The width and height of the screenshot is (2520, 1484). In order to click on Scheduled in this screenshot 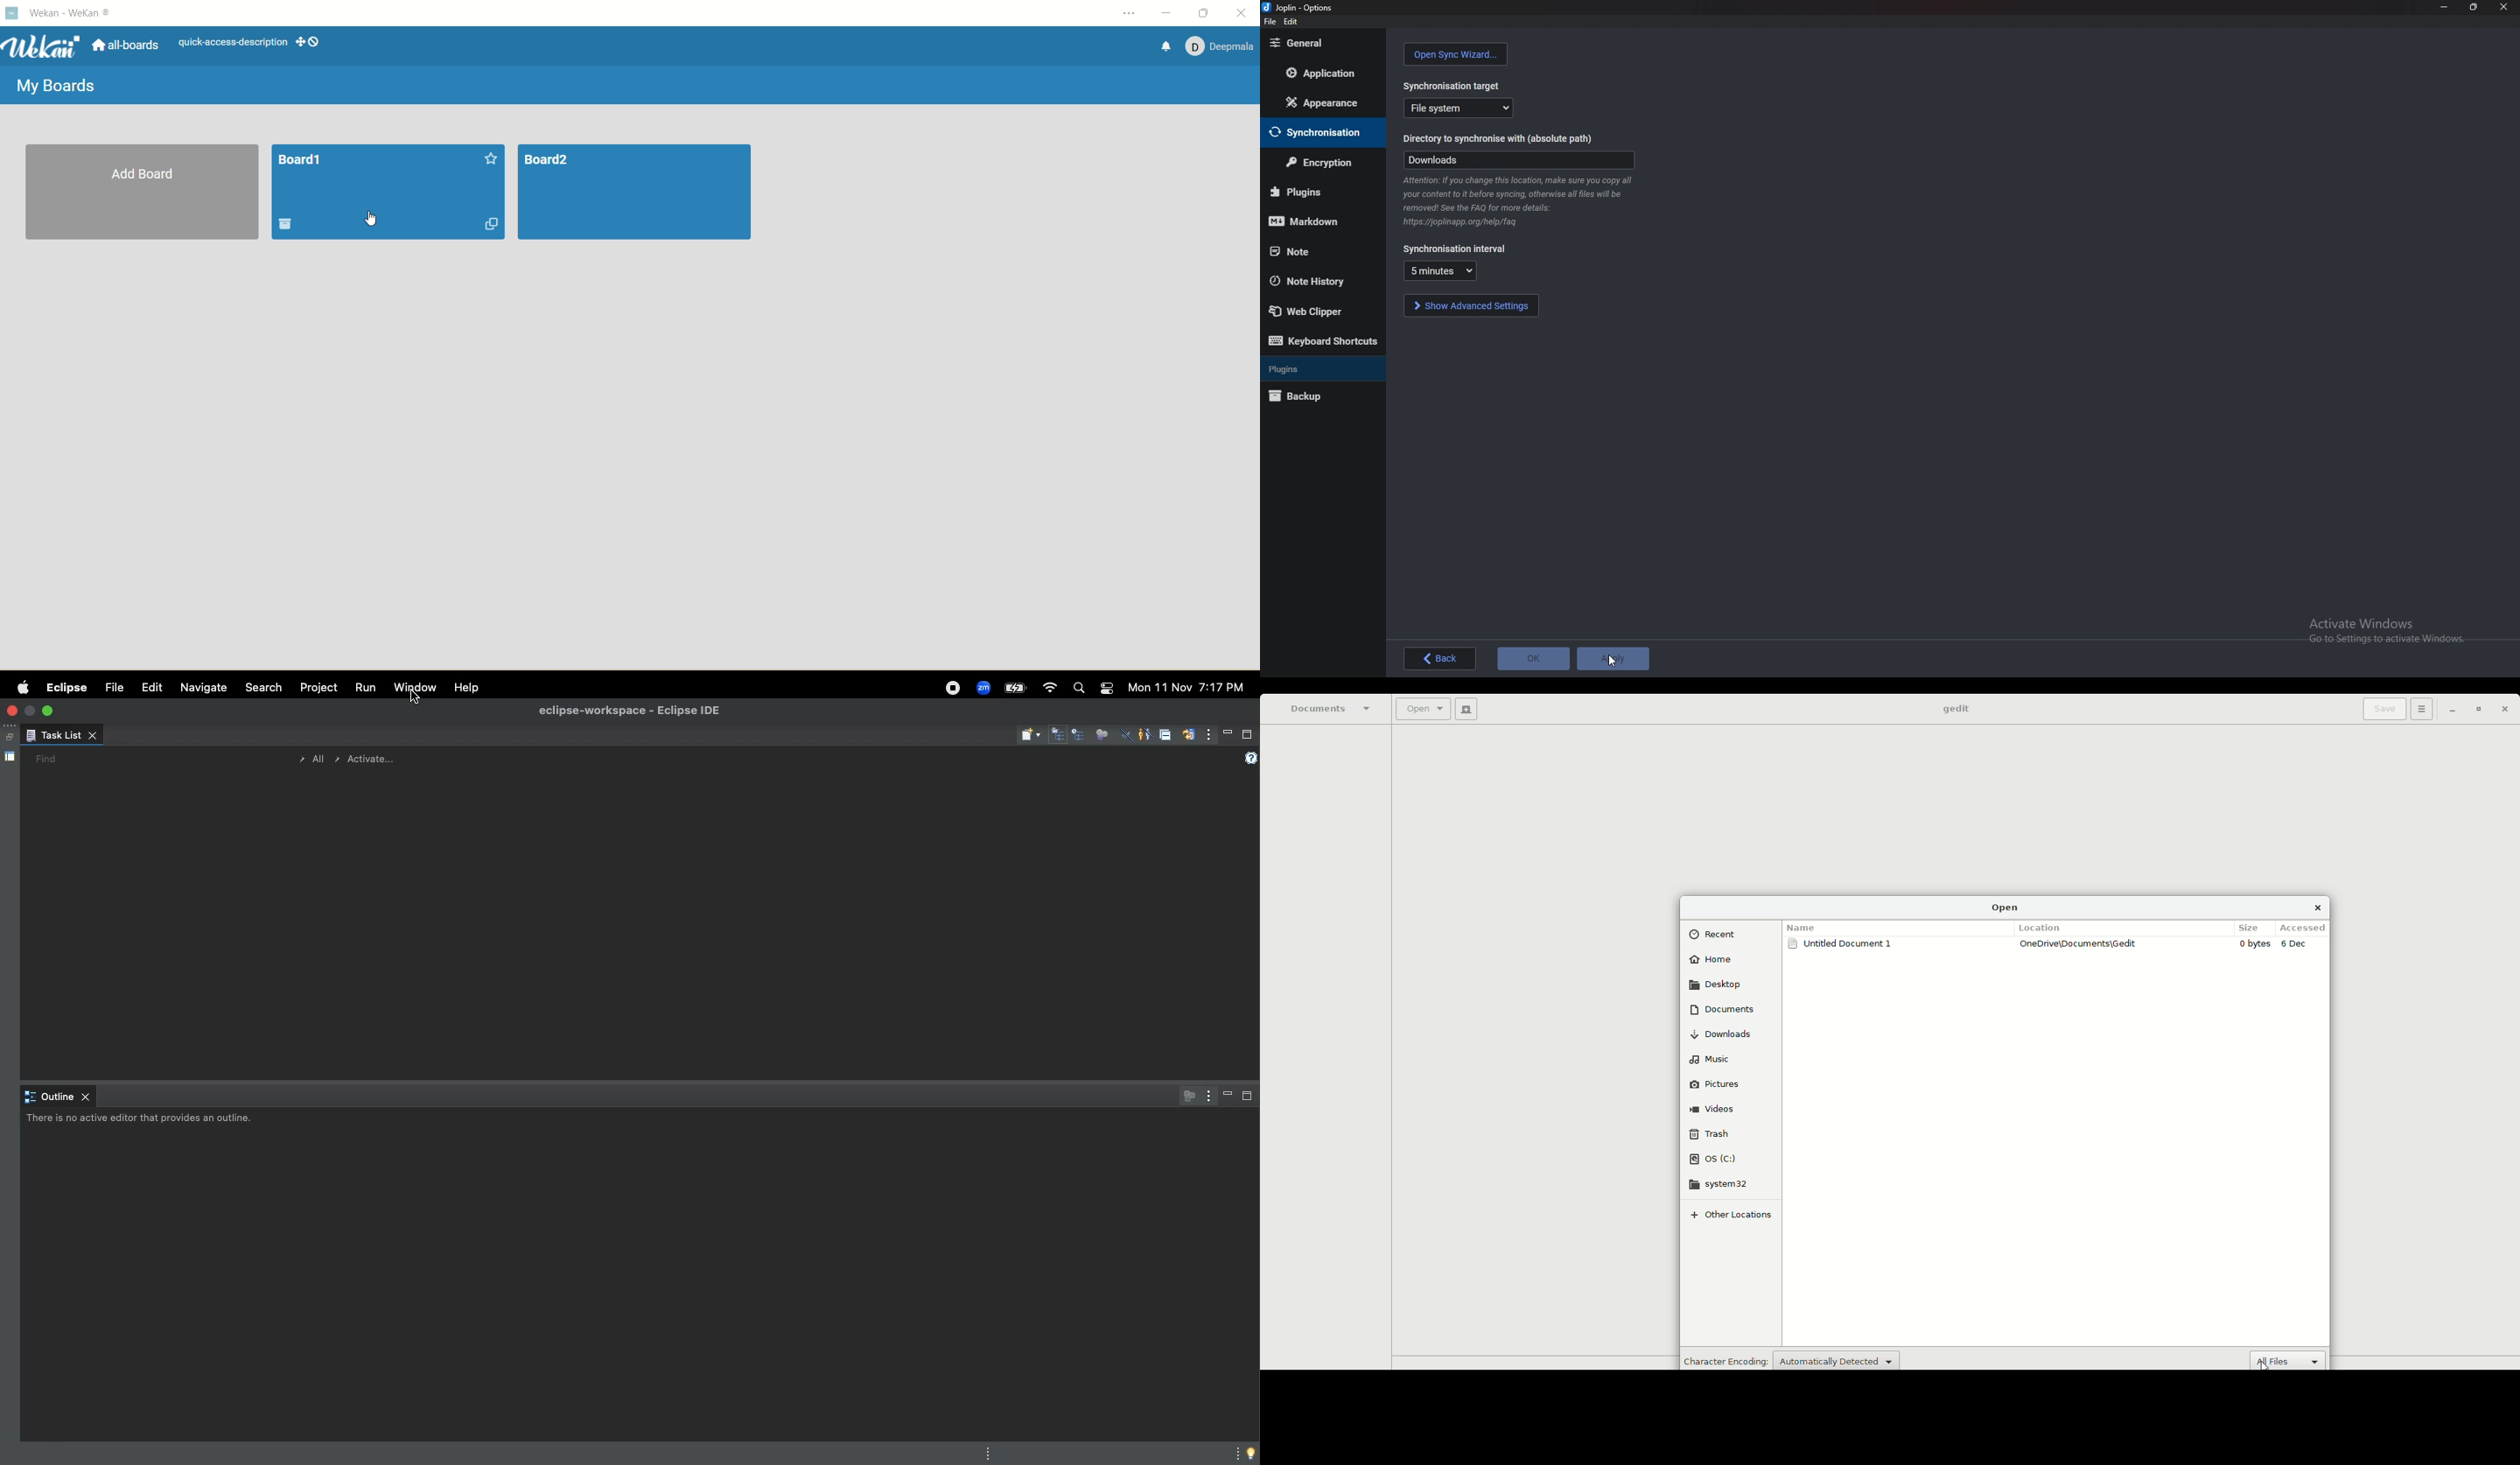, I will do `click(1080, 736)`.